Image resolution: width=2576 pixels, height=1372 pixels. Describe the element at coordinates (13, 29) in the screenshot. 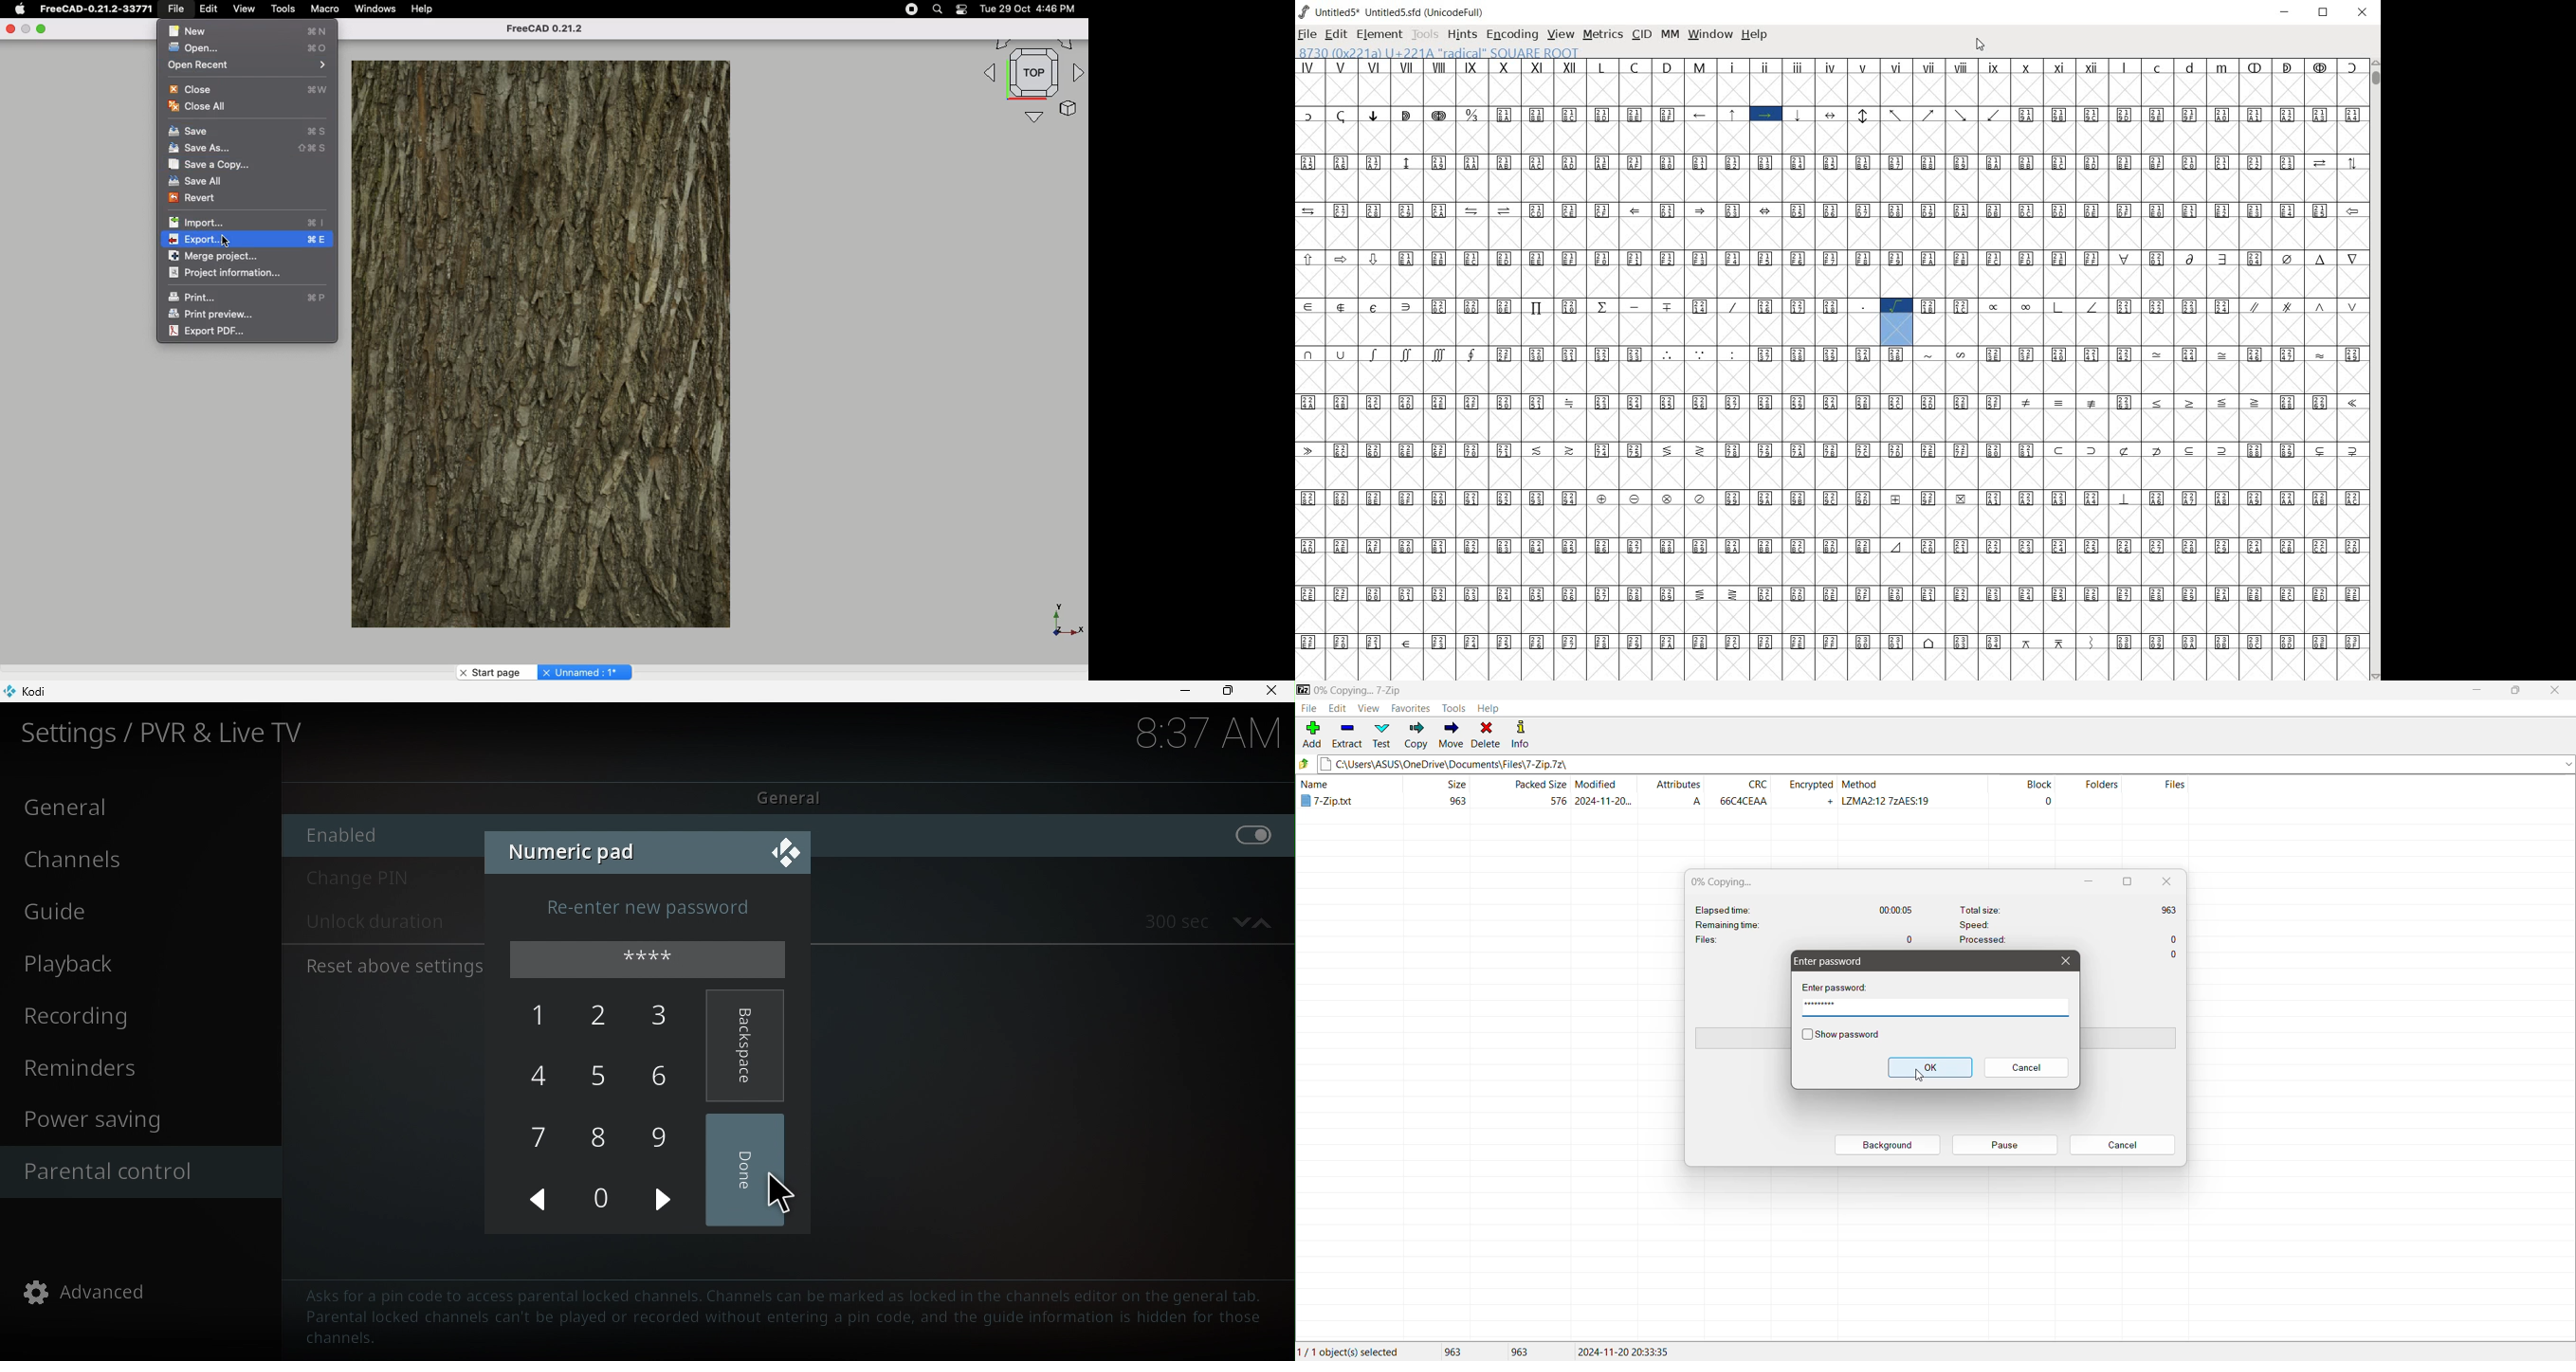

I see `Close` at that location.